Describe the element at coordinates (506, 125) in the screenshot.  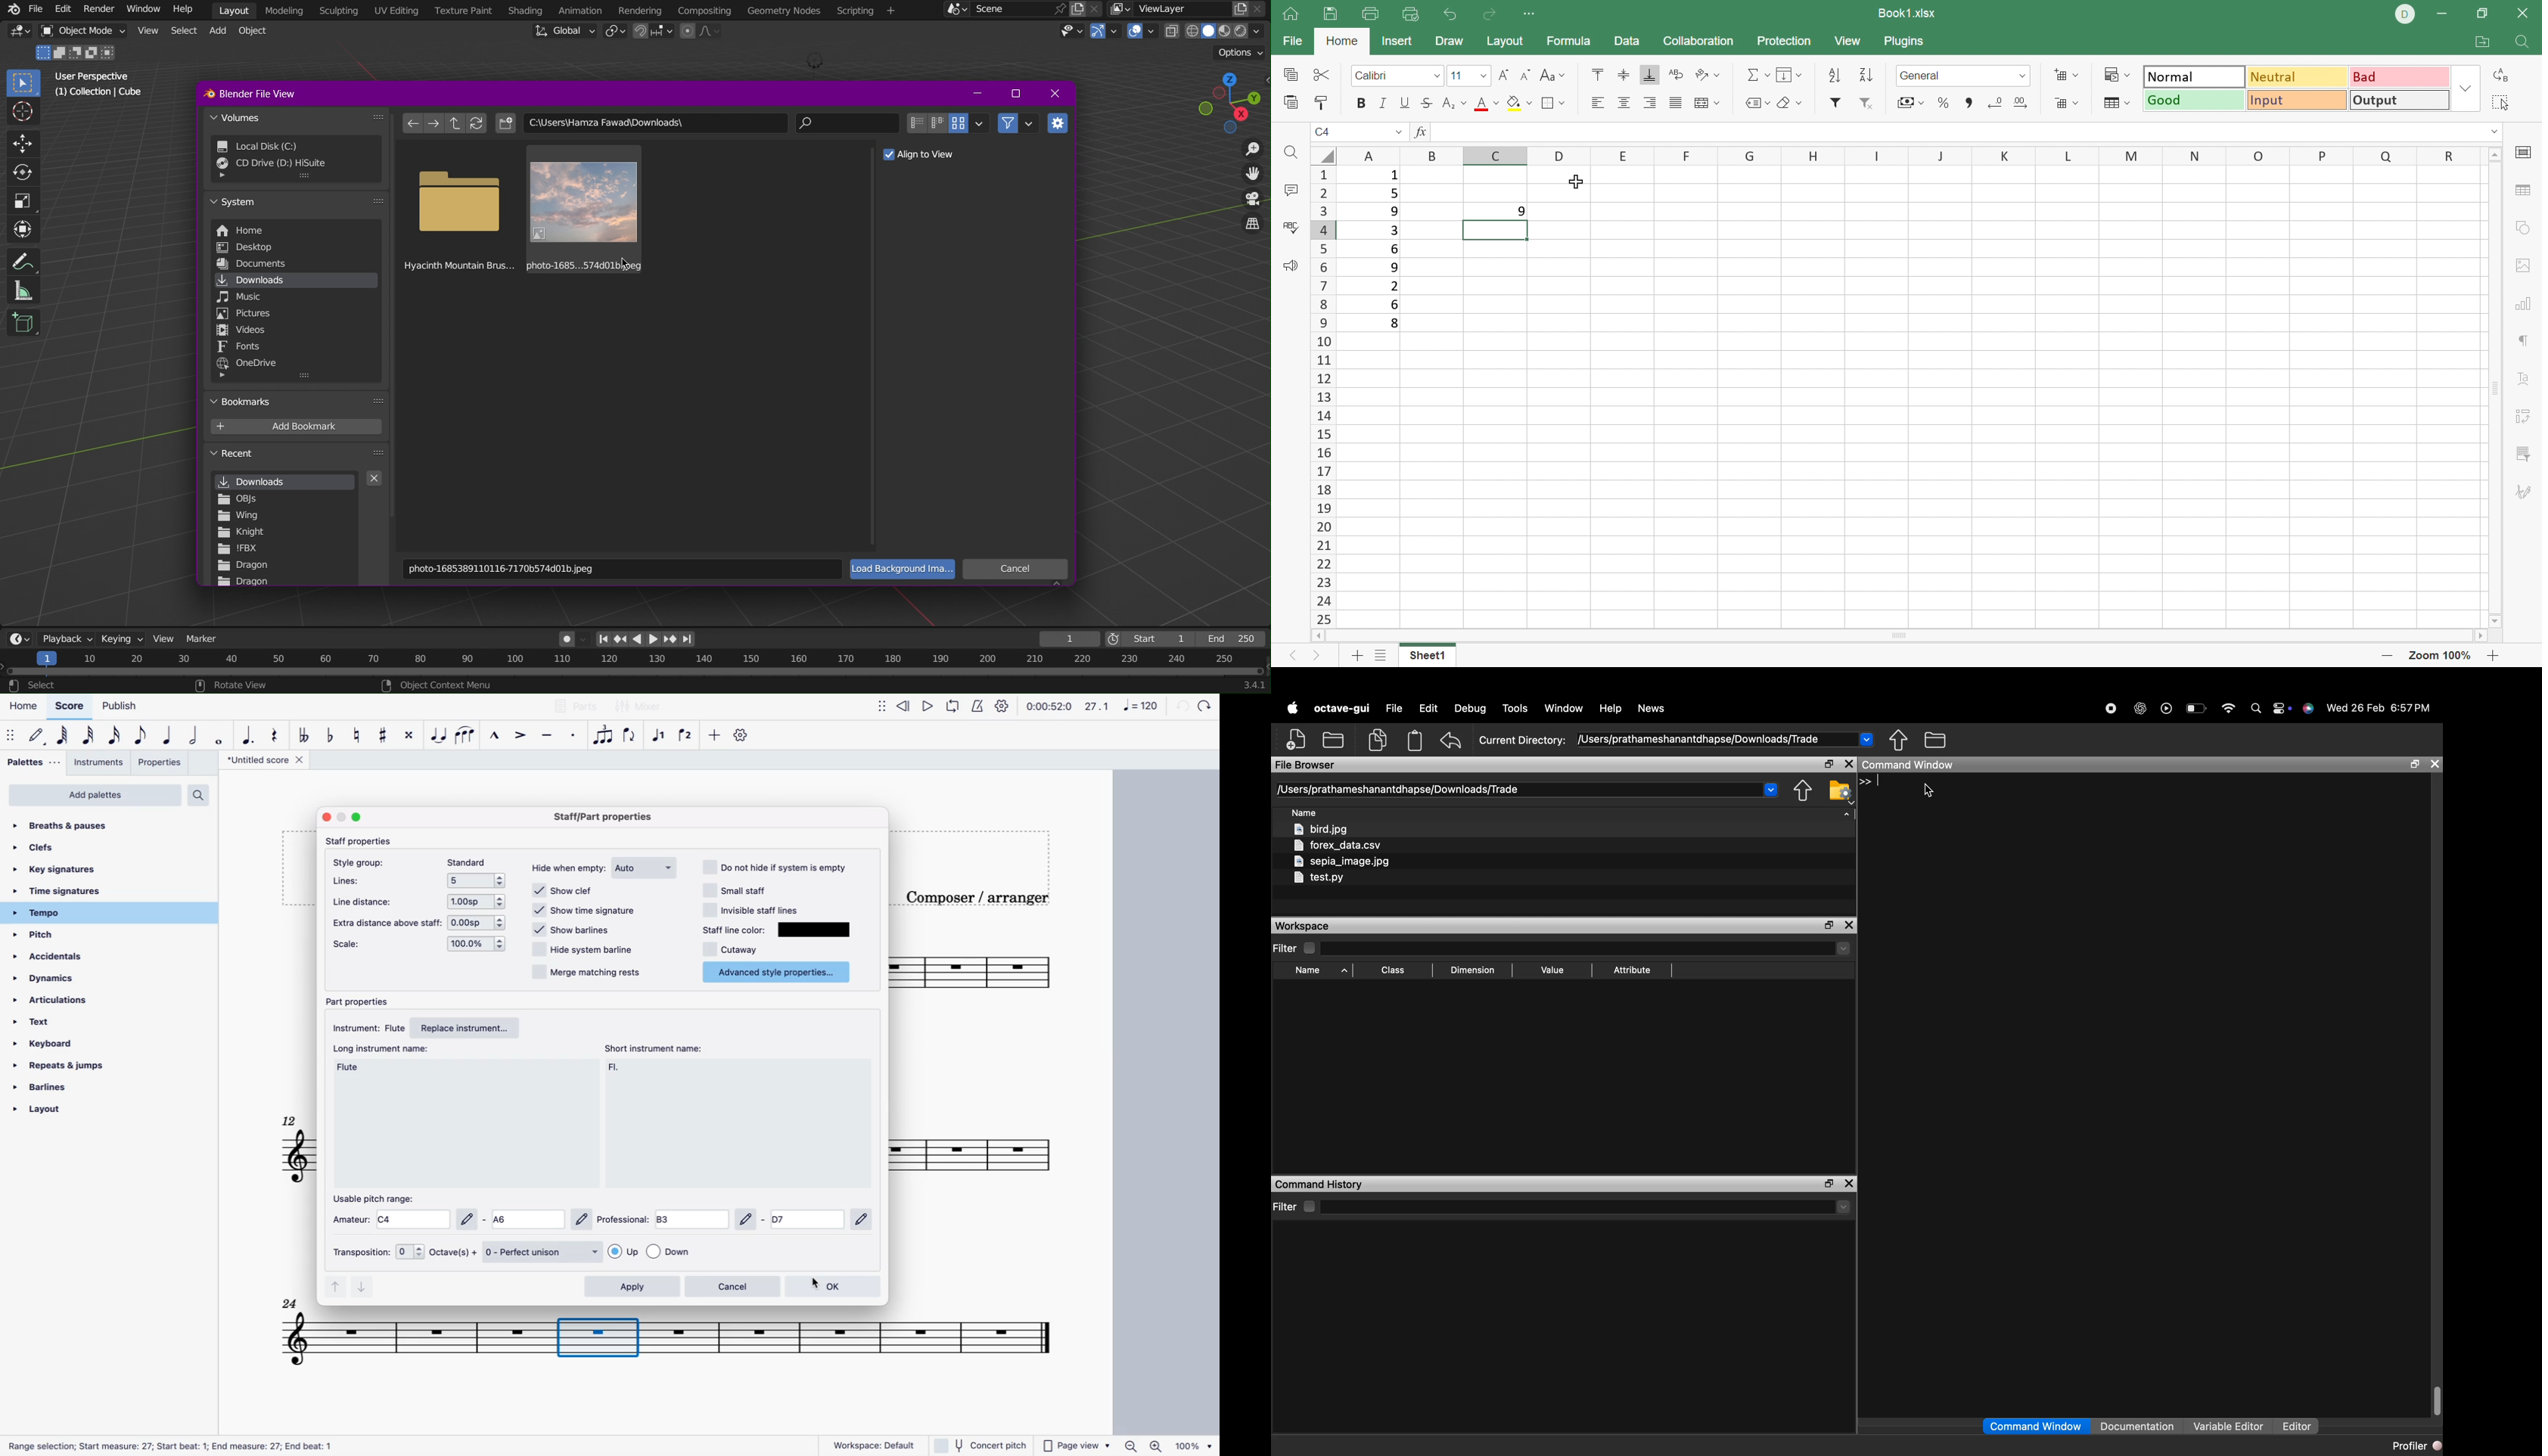
I see `New Folder` at that location.